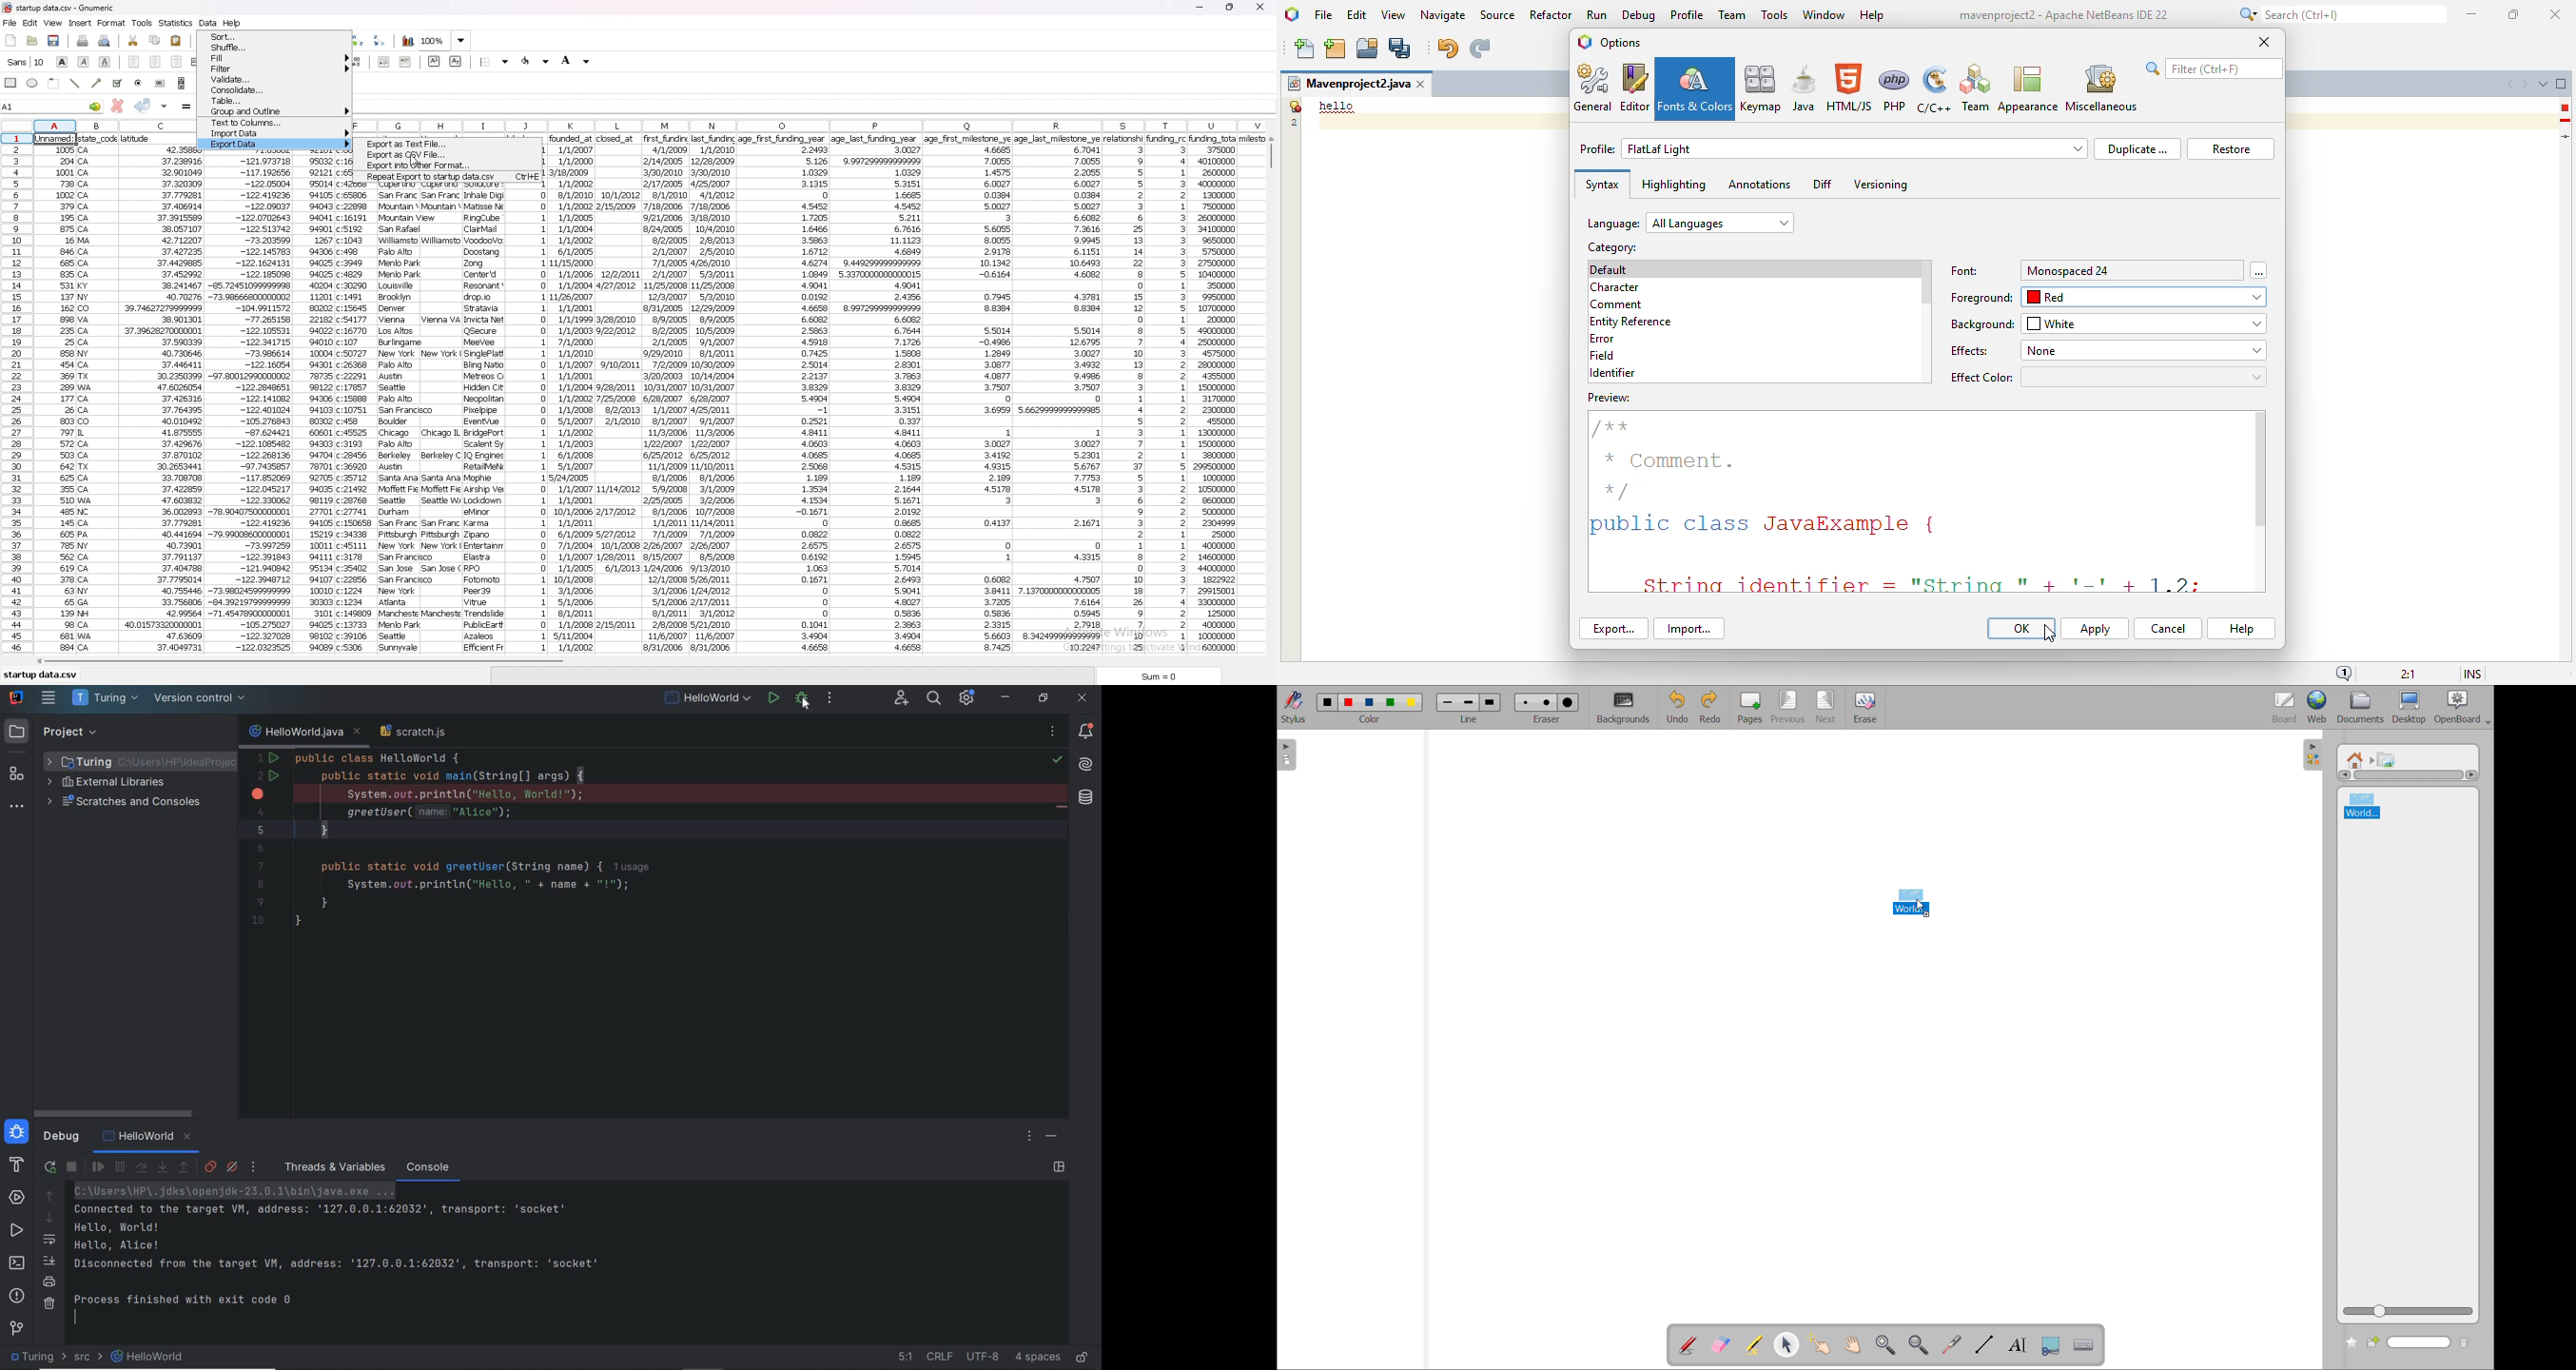 This screenshot has width=2576, height=1372. I want to click on edit, so click(31, 23).